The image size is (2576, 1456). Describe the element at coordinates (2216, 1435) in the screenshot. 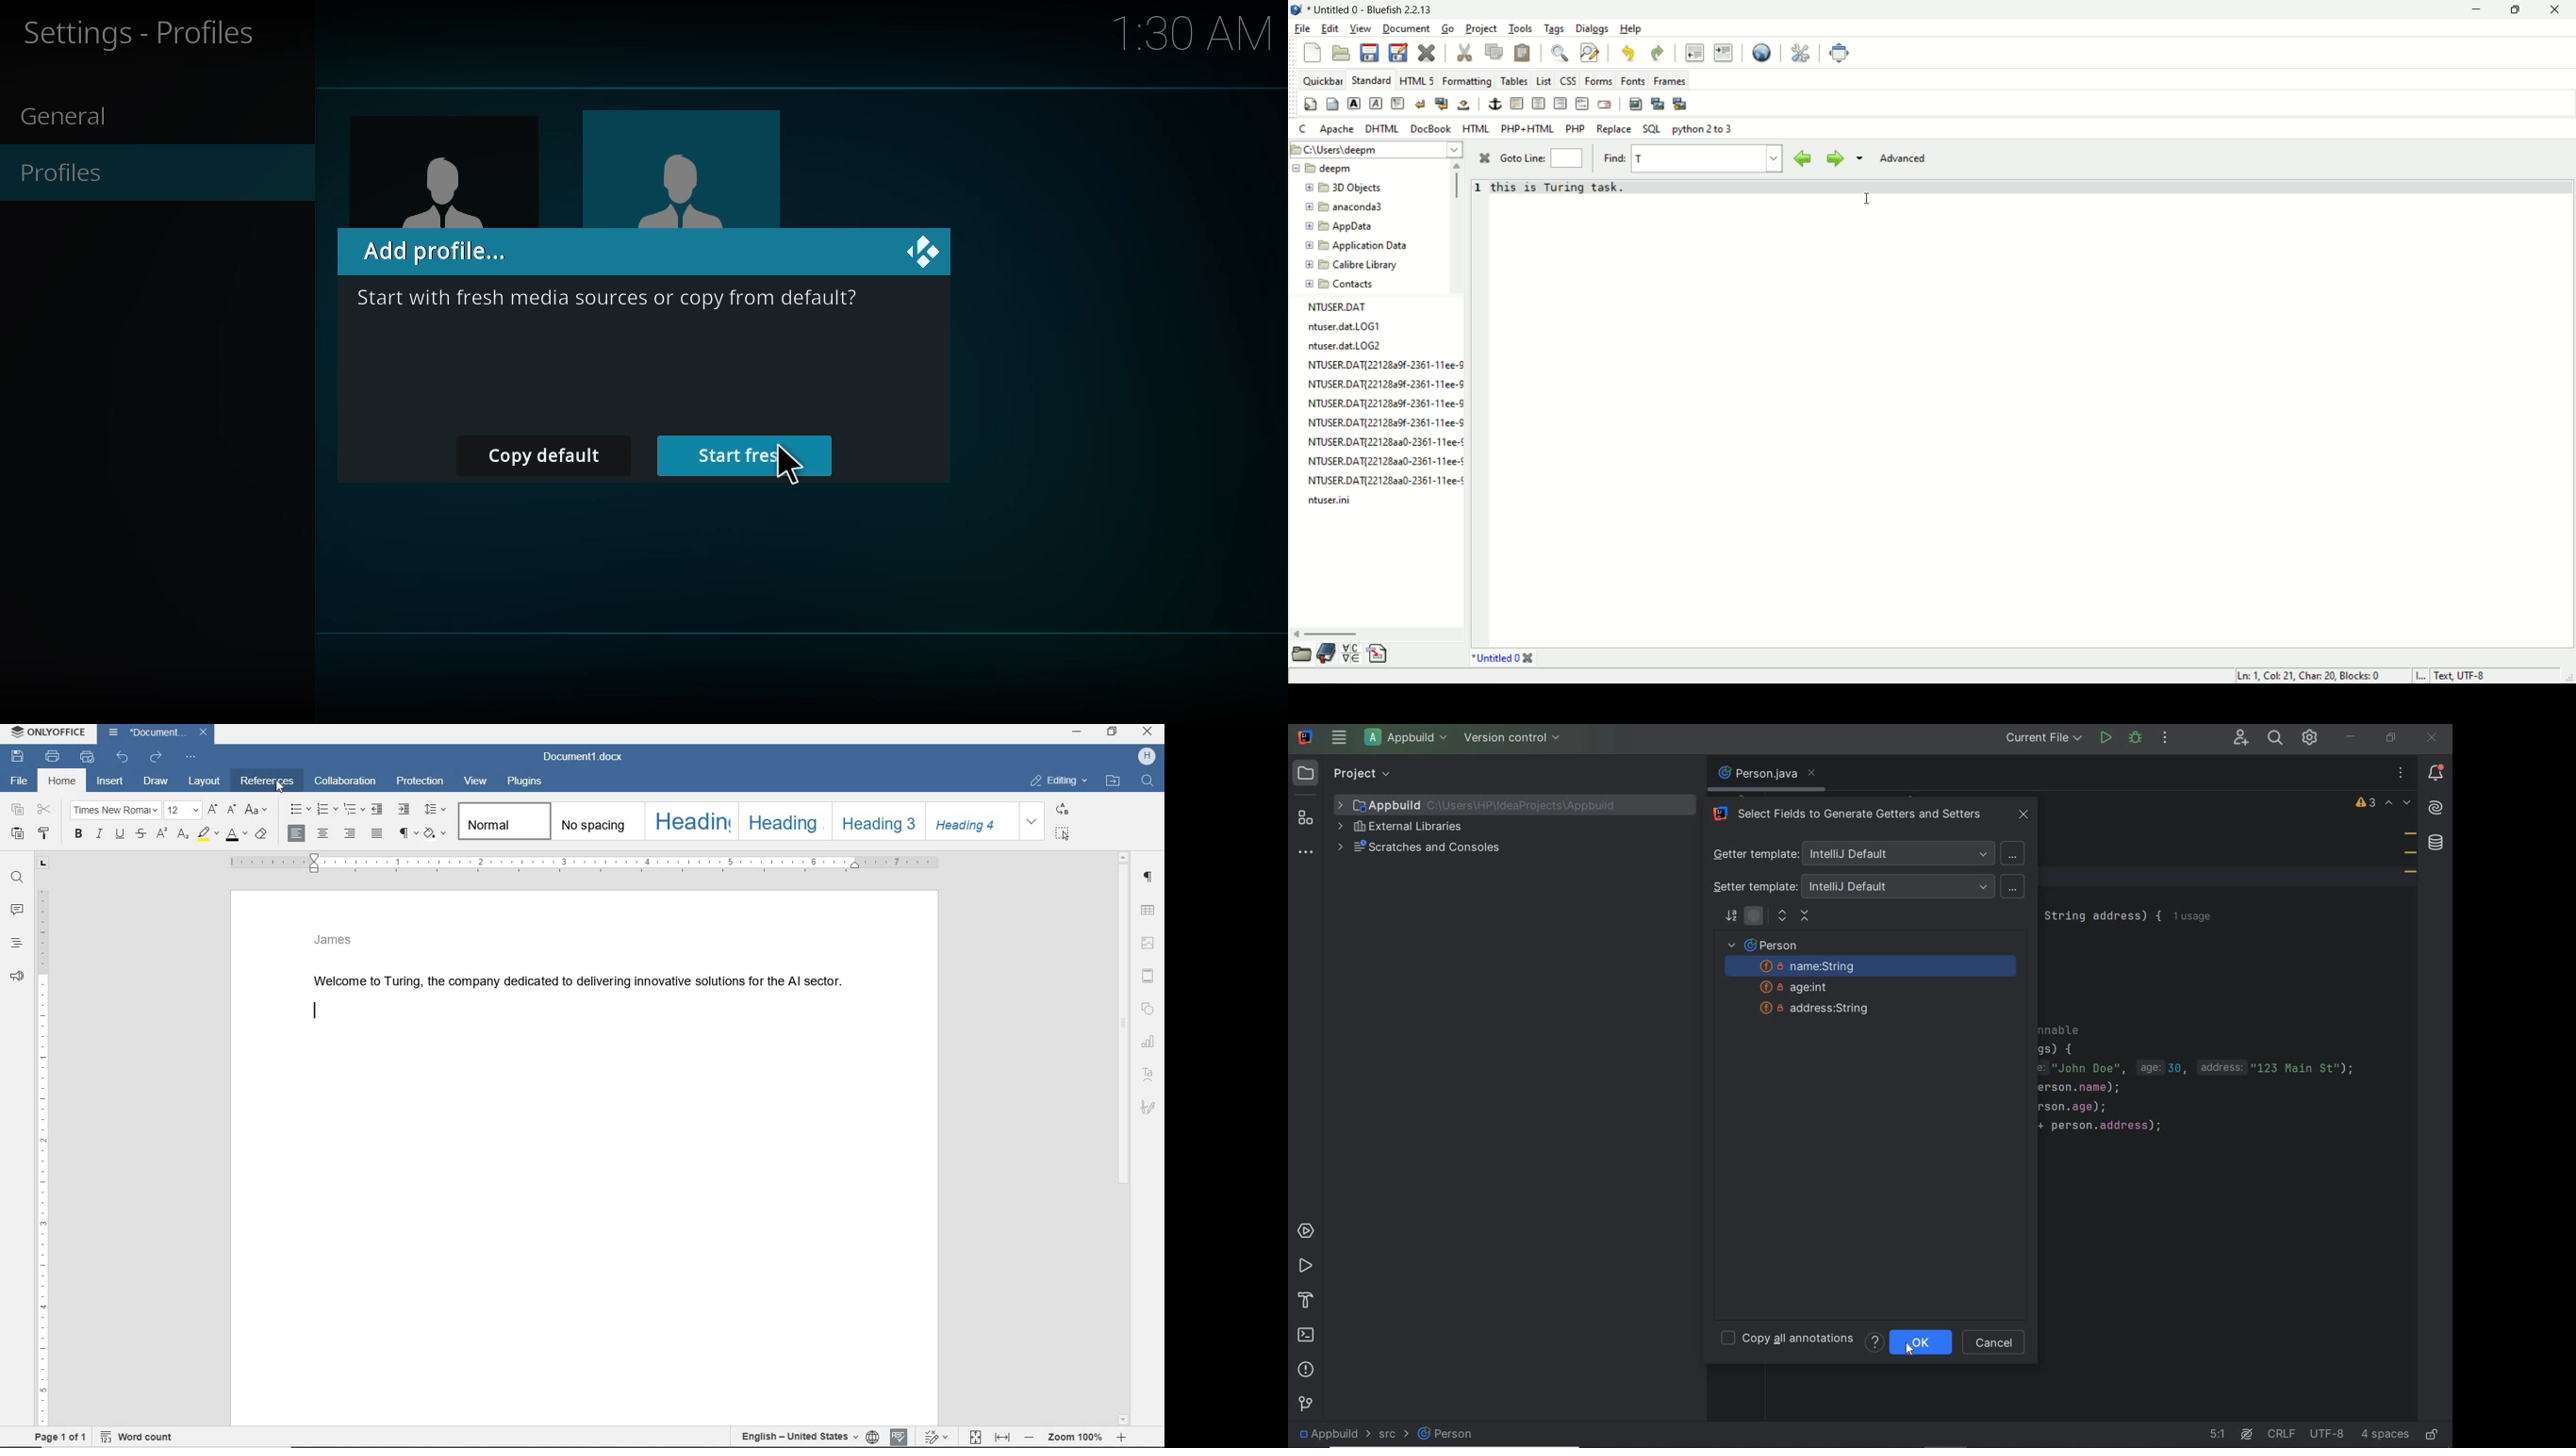

I see `go to line` at that location.